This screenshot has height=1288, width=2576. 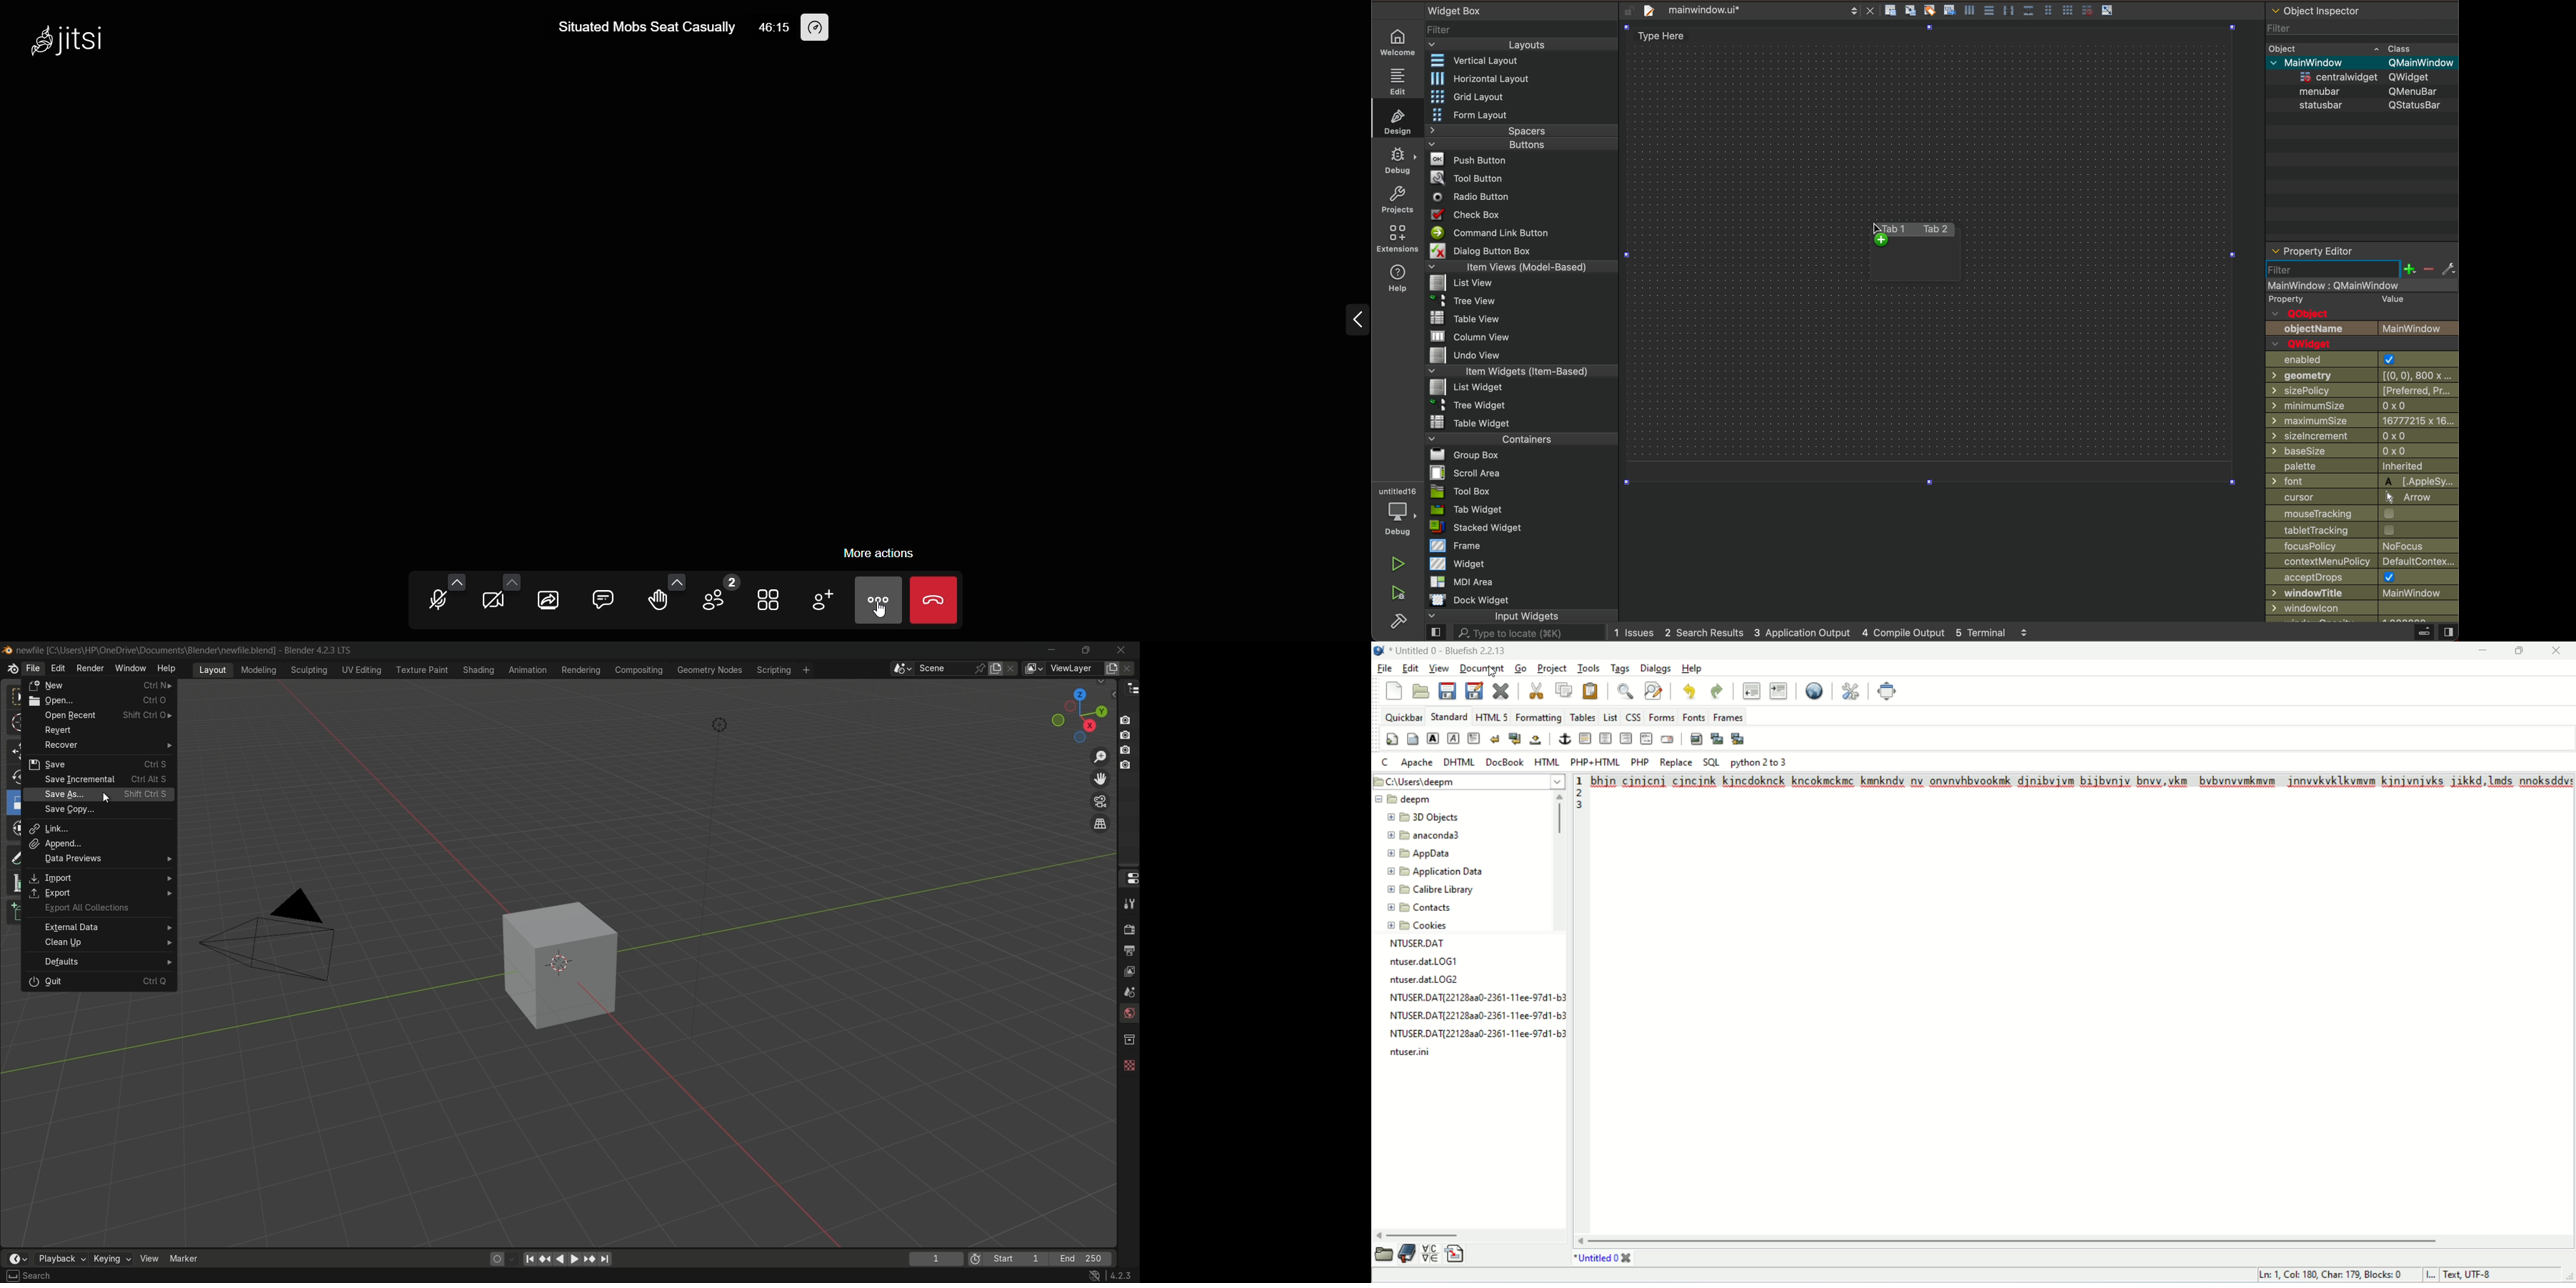 I want to click on document, so click(x=1482, y=669).